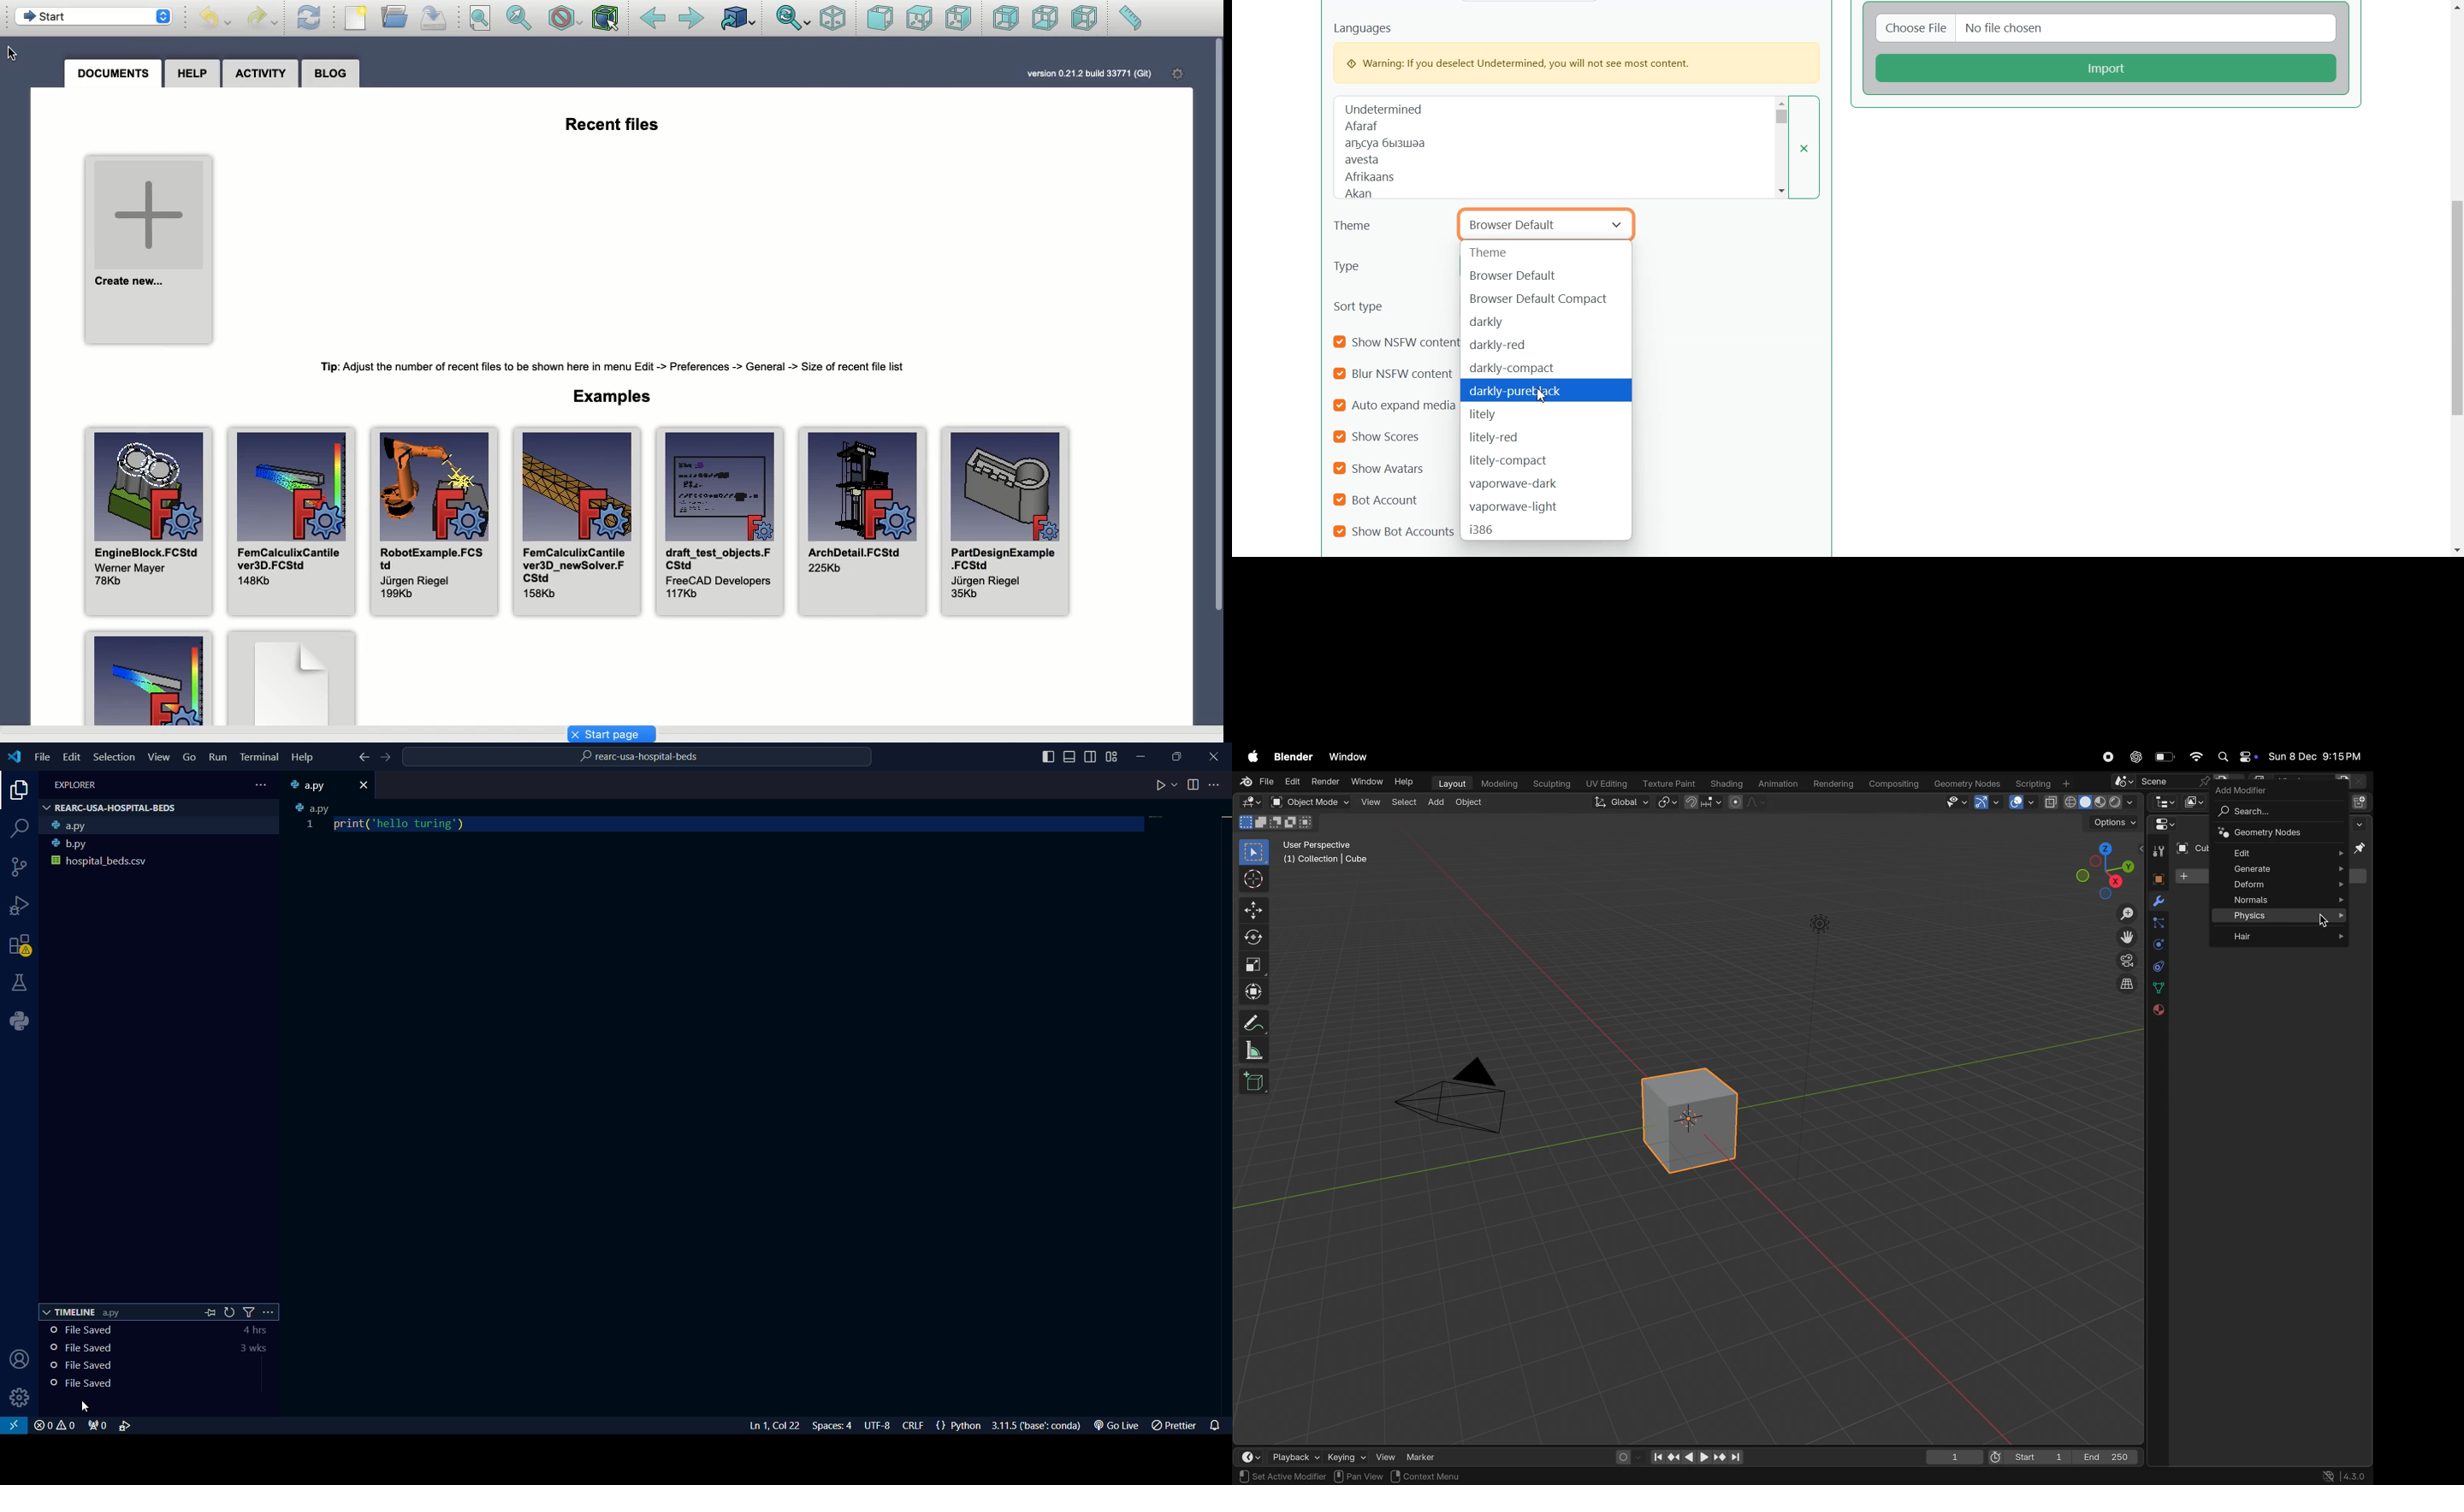  Describe the element at coordinates (1547, 506) in the screenshot. I see `vaporwave-light` at that location.